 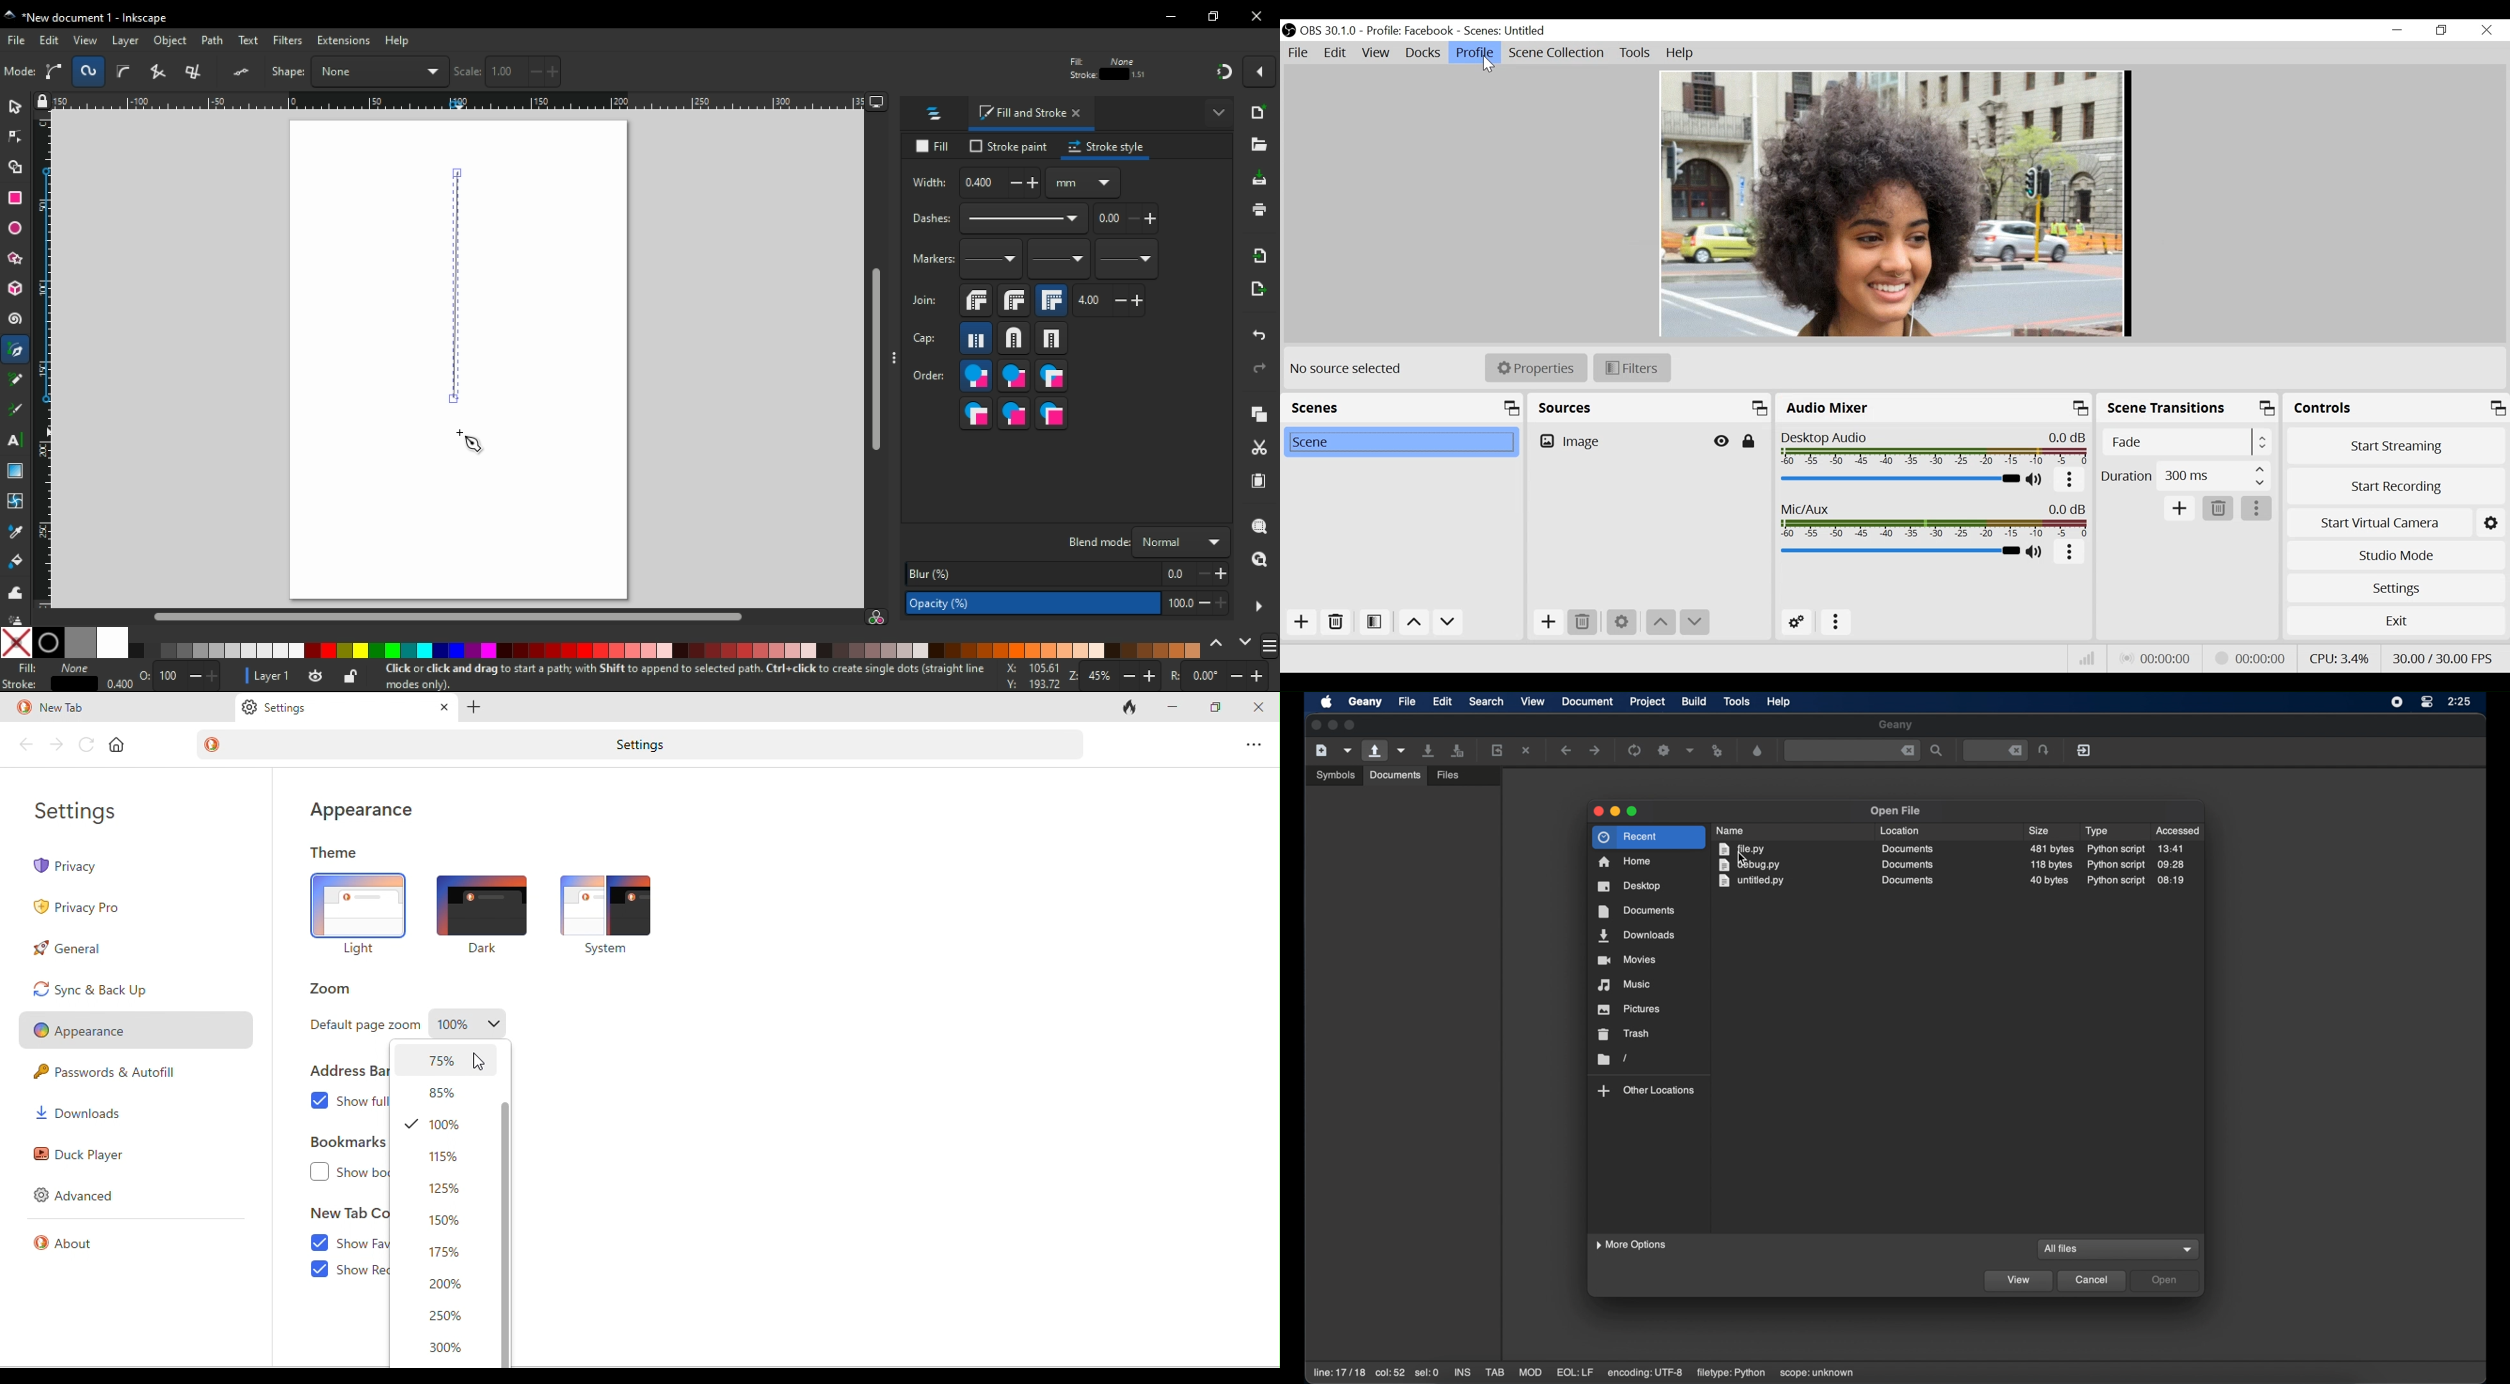 What do you see at coordinates (87, 744) in the screenshot?
I see `reload page` at bounding box center [87, 744].